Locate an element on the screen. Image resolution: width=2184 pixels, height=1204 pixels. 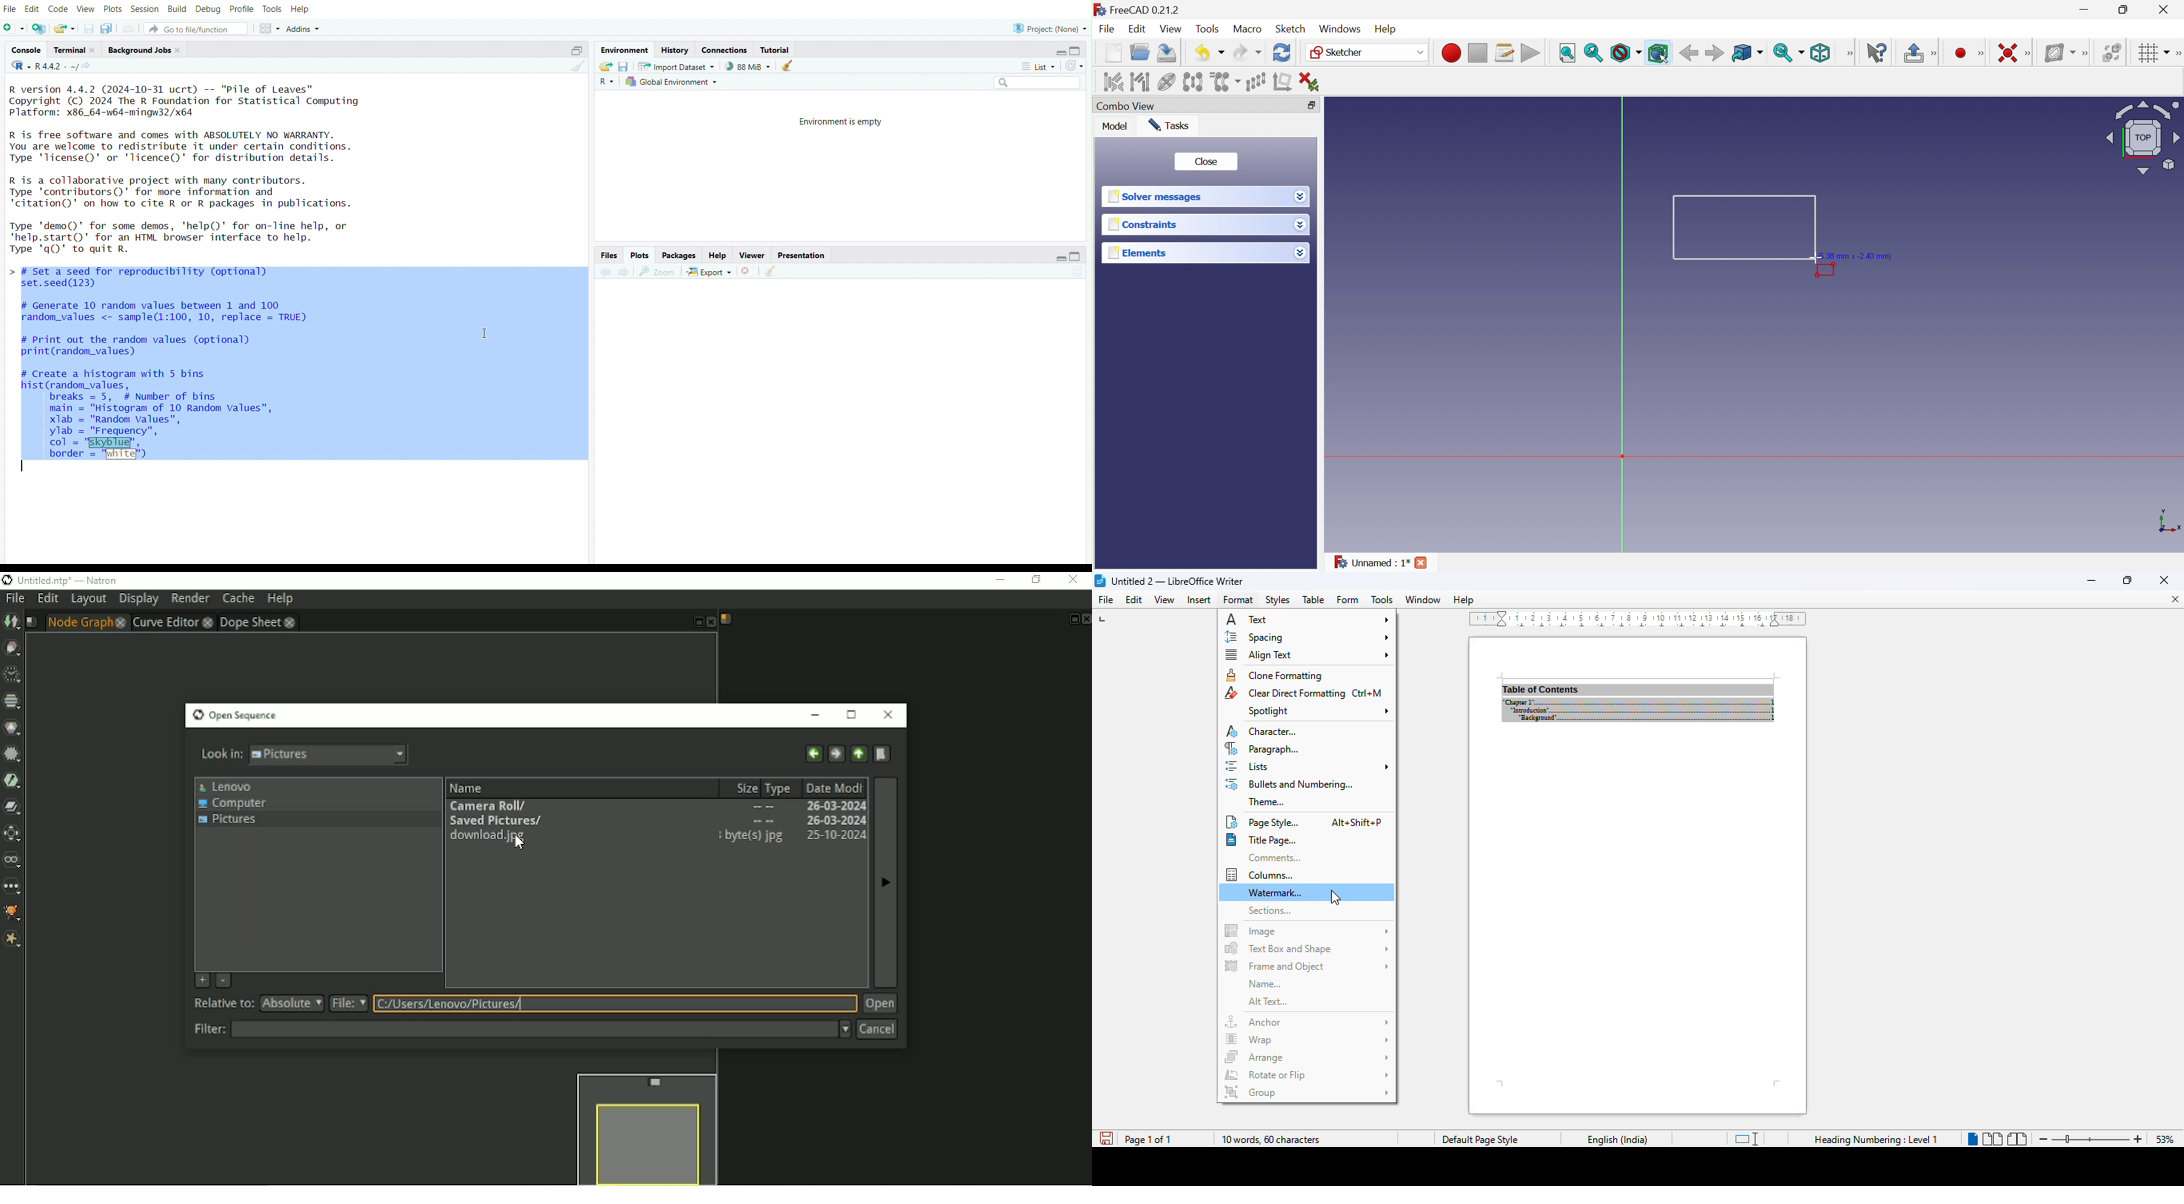
View is located at coordinates (1170, 30).